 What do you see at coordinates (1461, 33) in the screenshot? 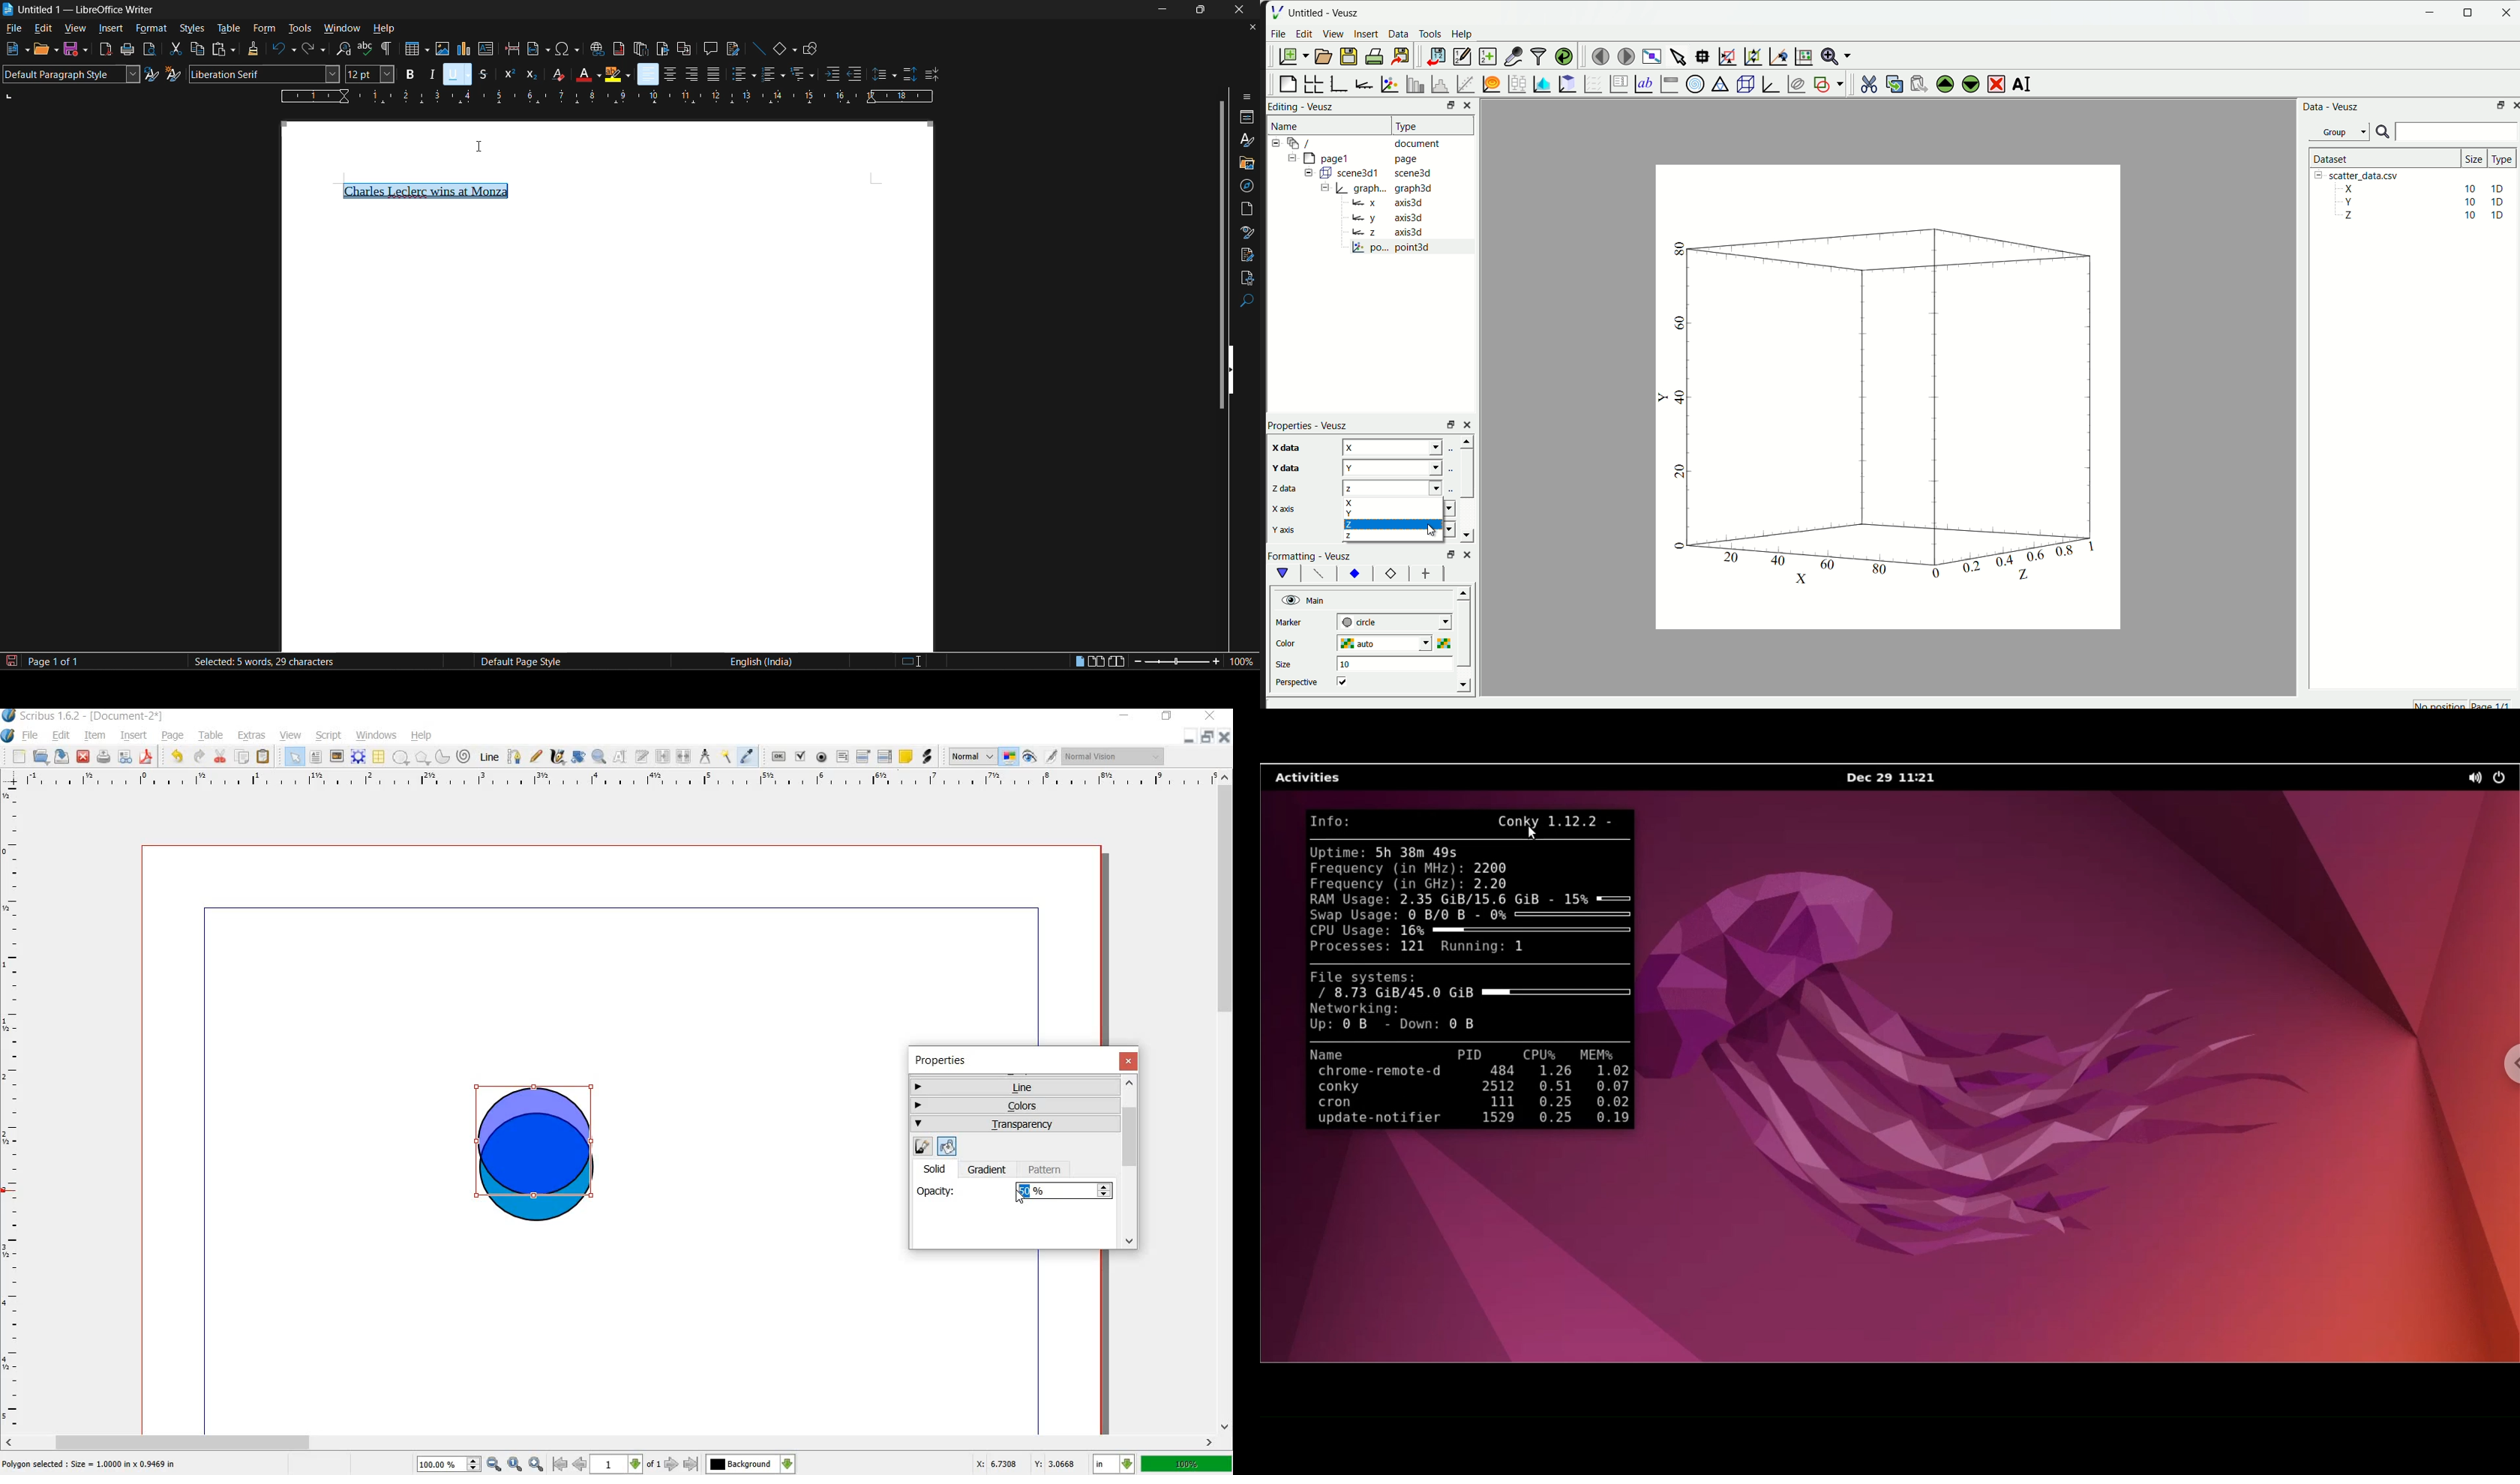
I see `Help` at bounding box center [1461, 33].